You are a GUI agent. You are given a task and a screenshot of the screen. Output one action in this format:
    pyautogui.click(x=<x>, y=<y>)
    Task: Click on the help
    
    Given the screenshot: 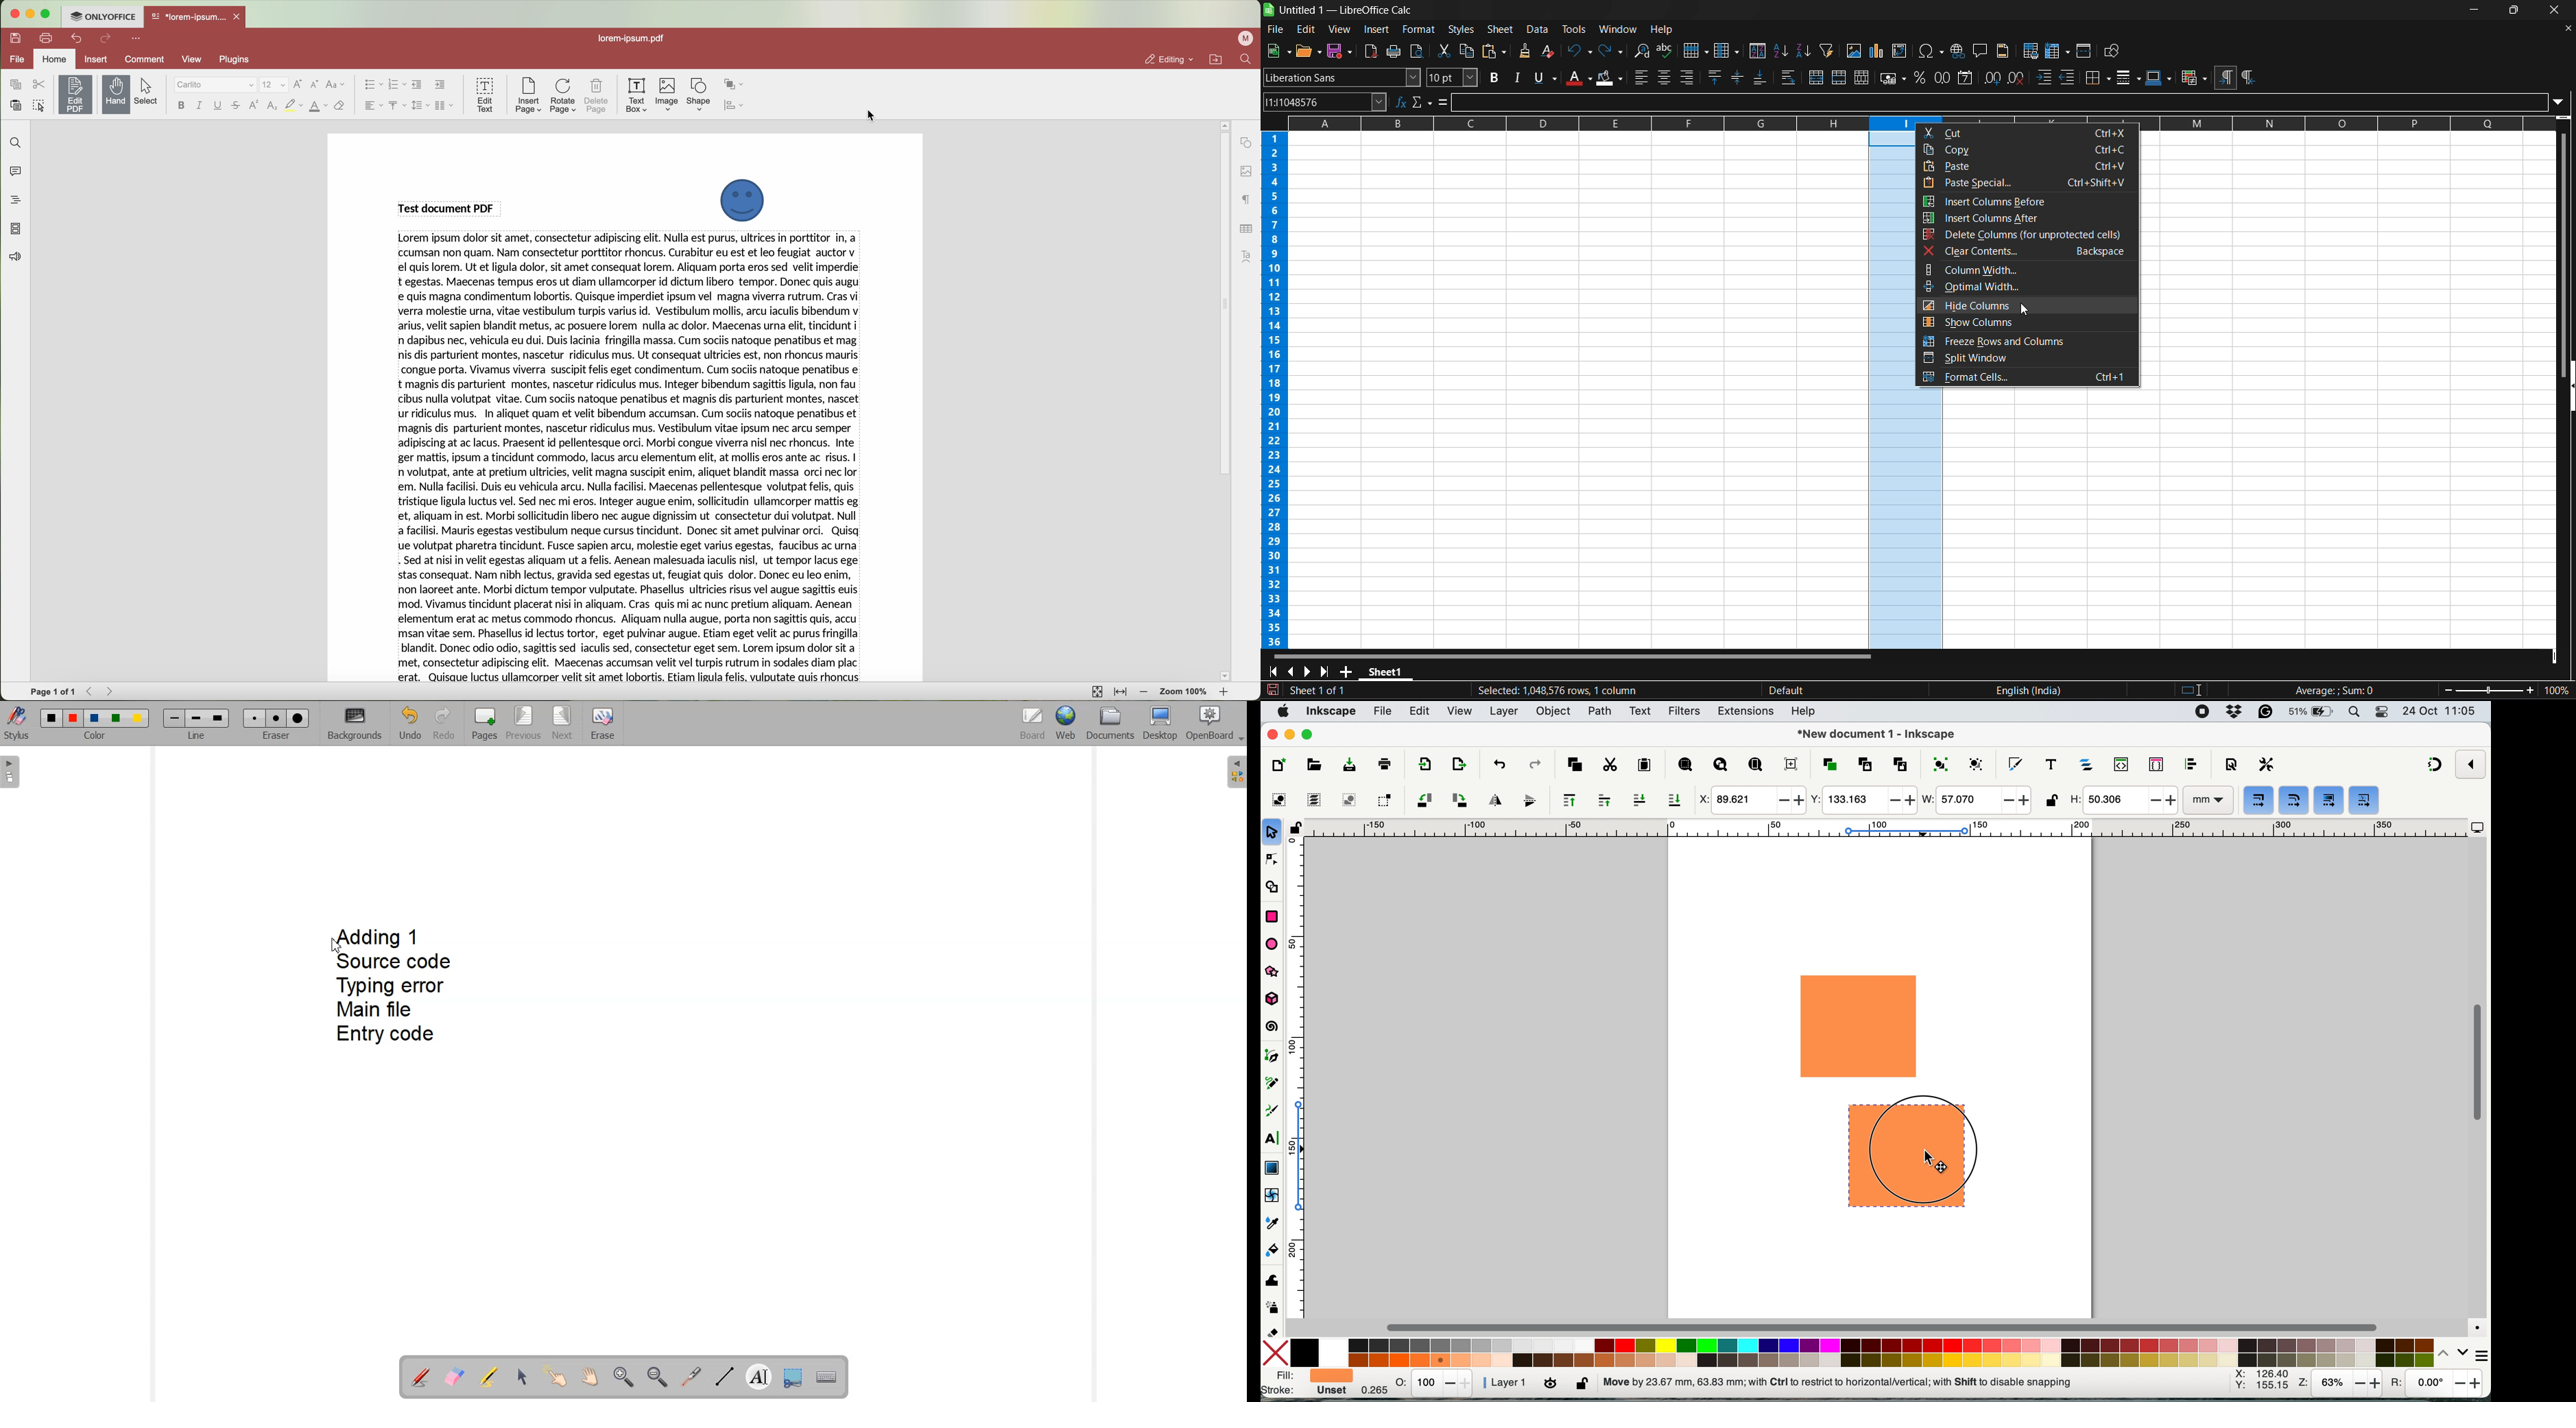 What is the action you would take?
    pyautogui.click(x=1663, y=30)
    